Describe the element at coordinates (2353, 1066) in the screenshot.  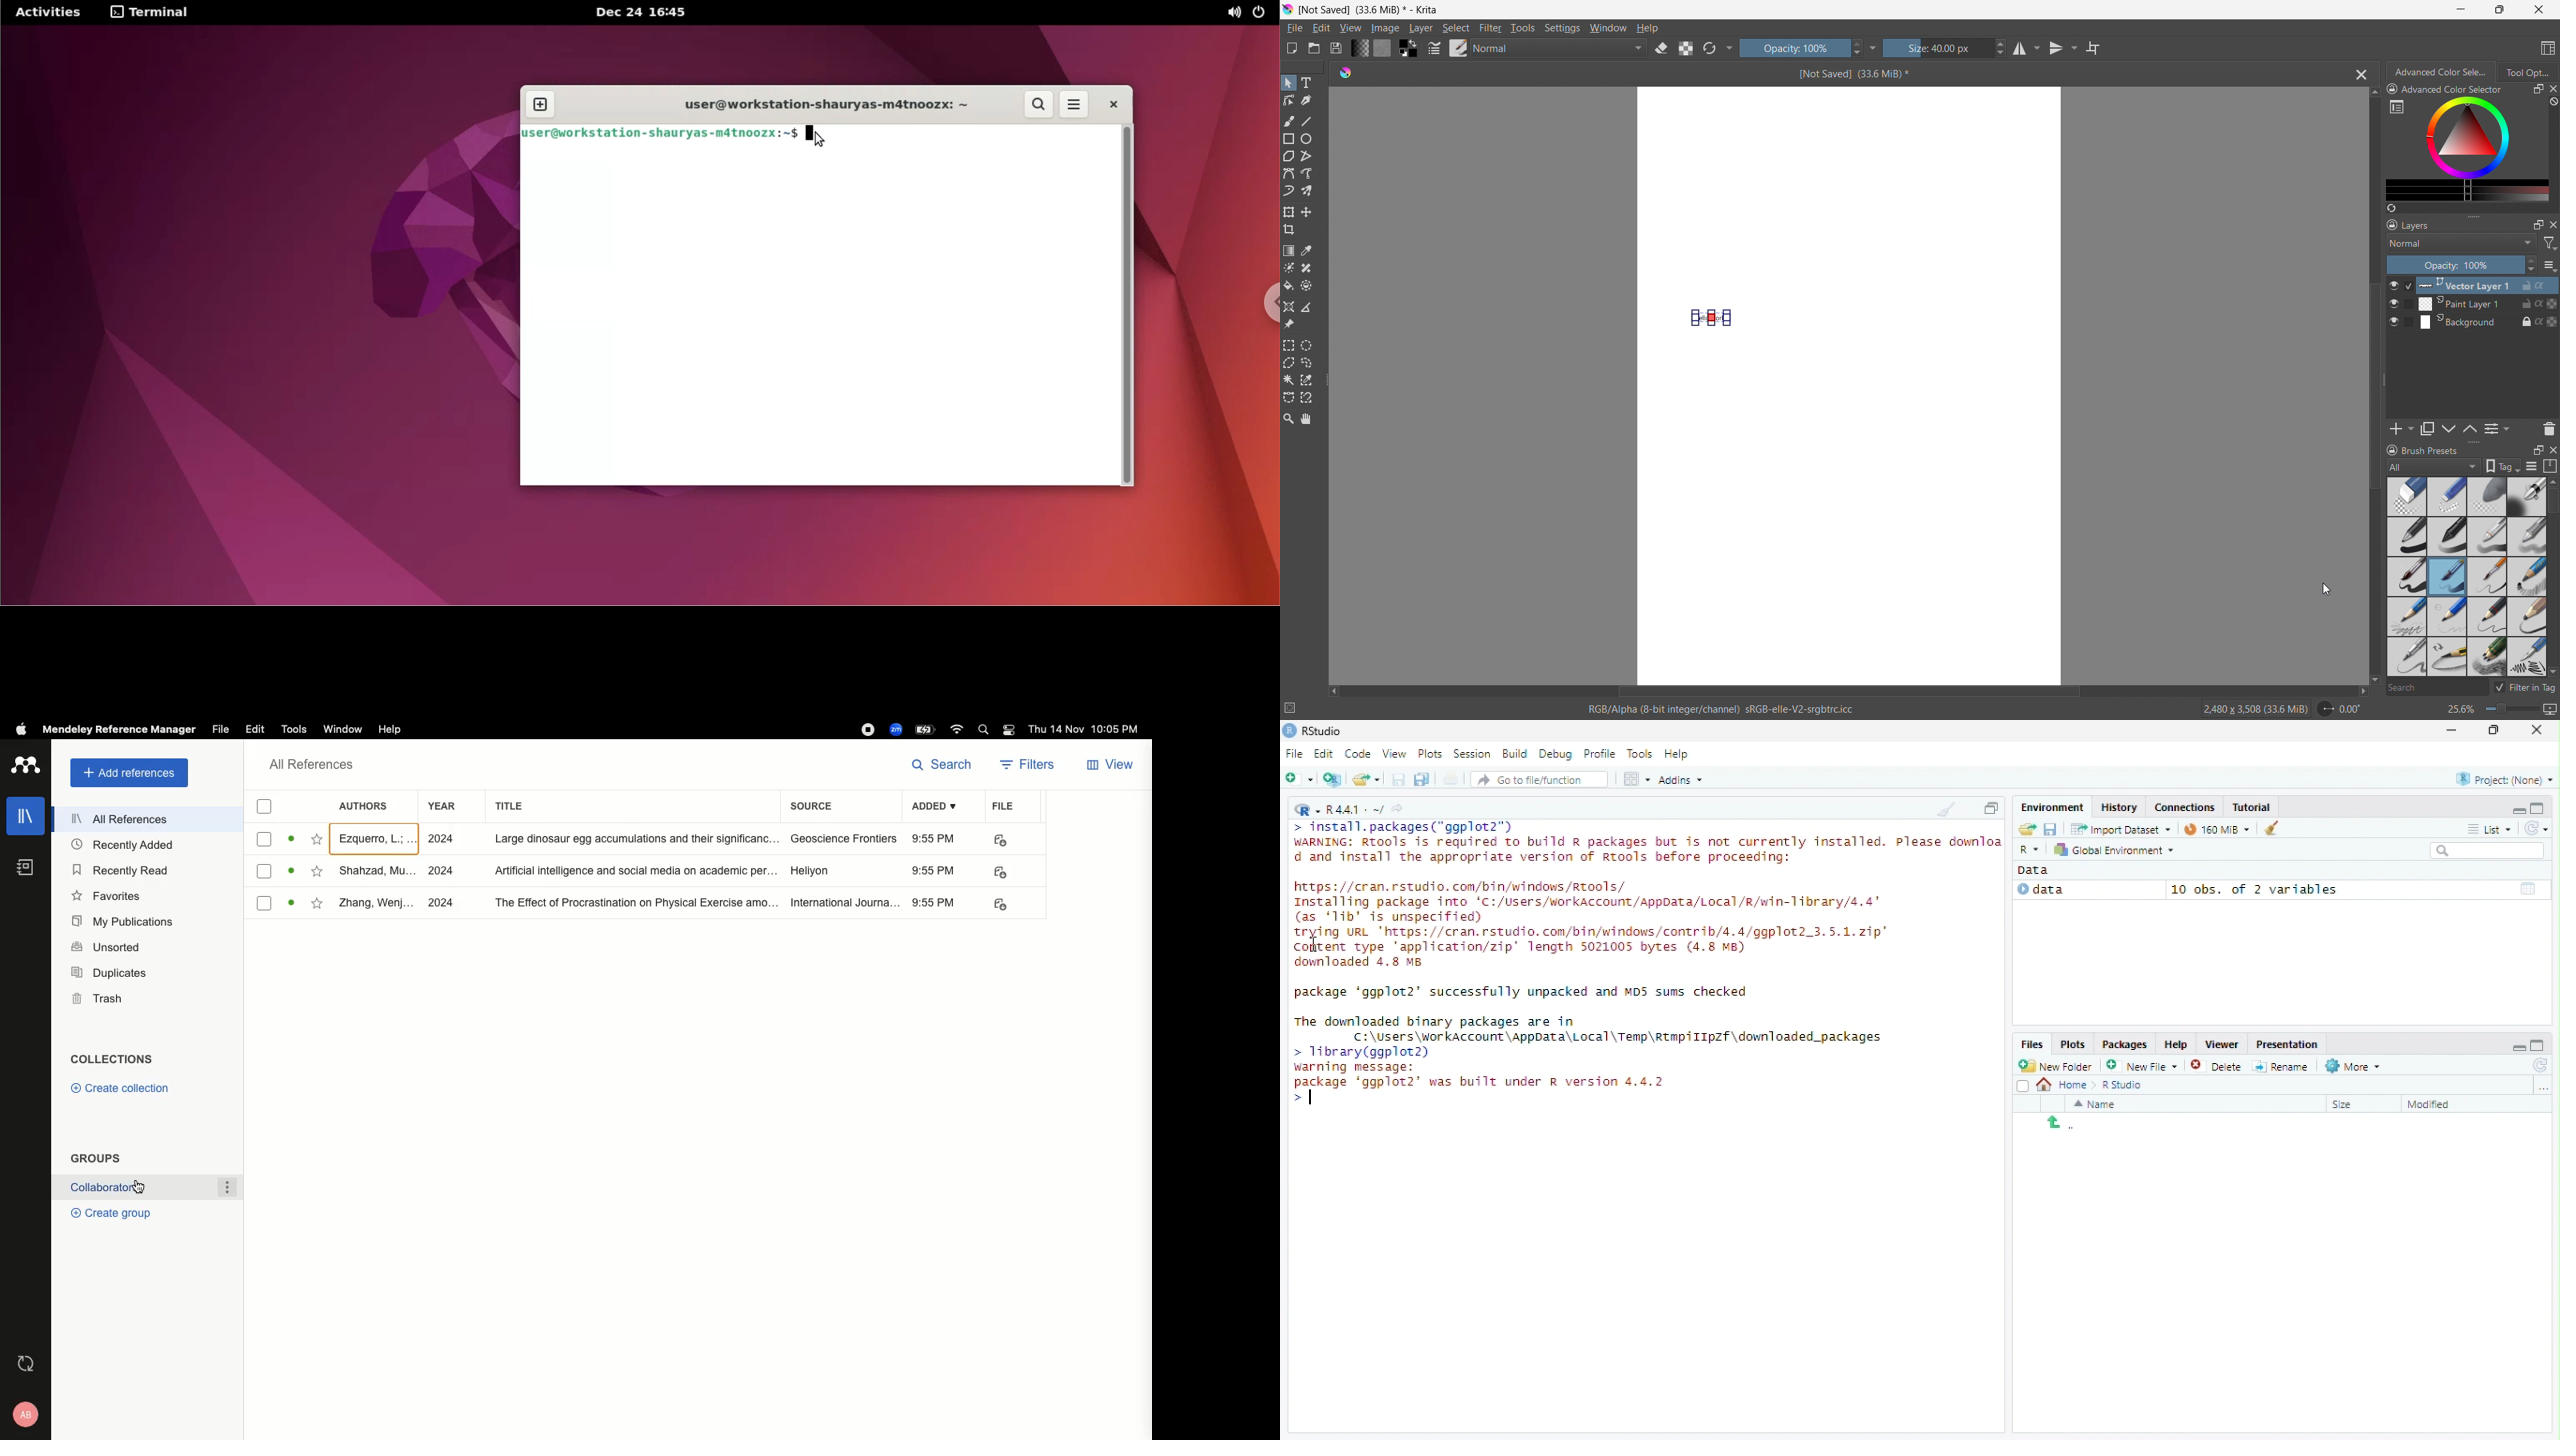
I see `More file commands` at that location.